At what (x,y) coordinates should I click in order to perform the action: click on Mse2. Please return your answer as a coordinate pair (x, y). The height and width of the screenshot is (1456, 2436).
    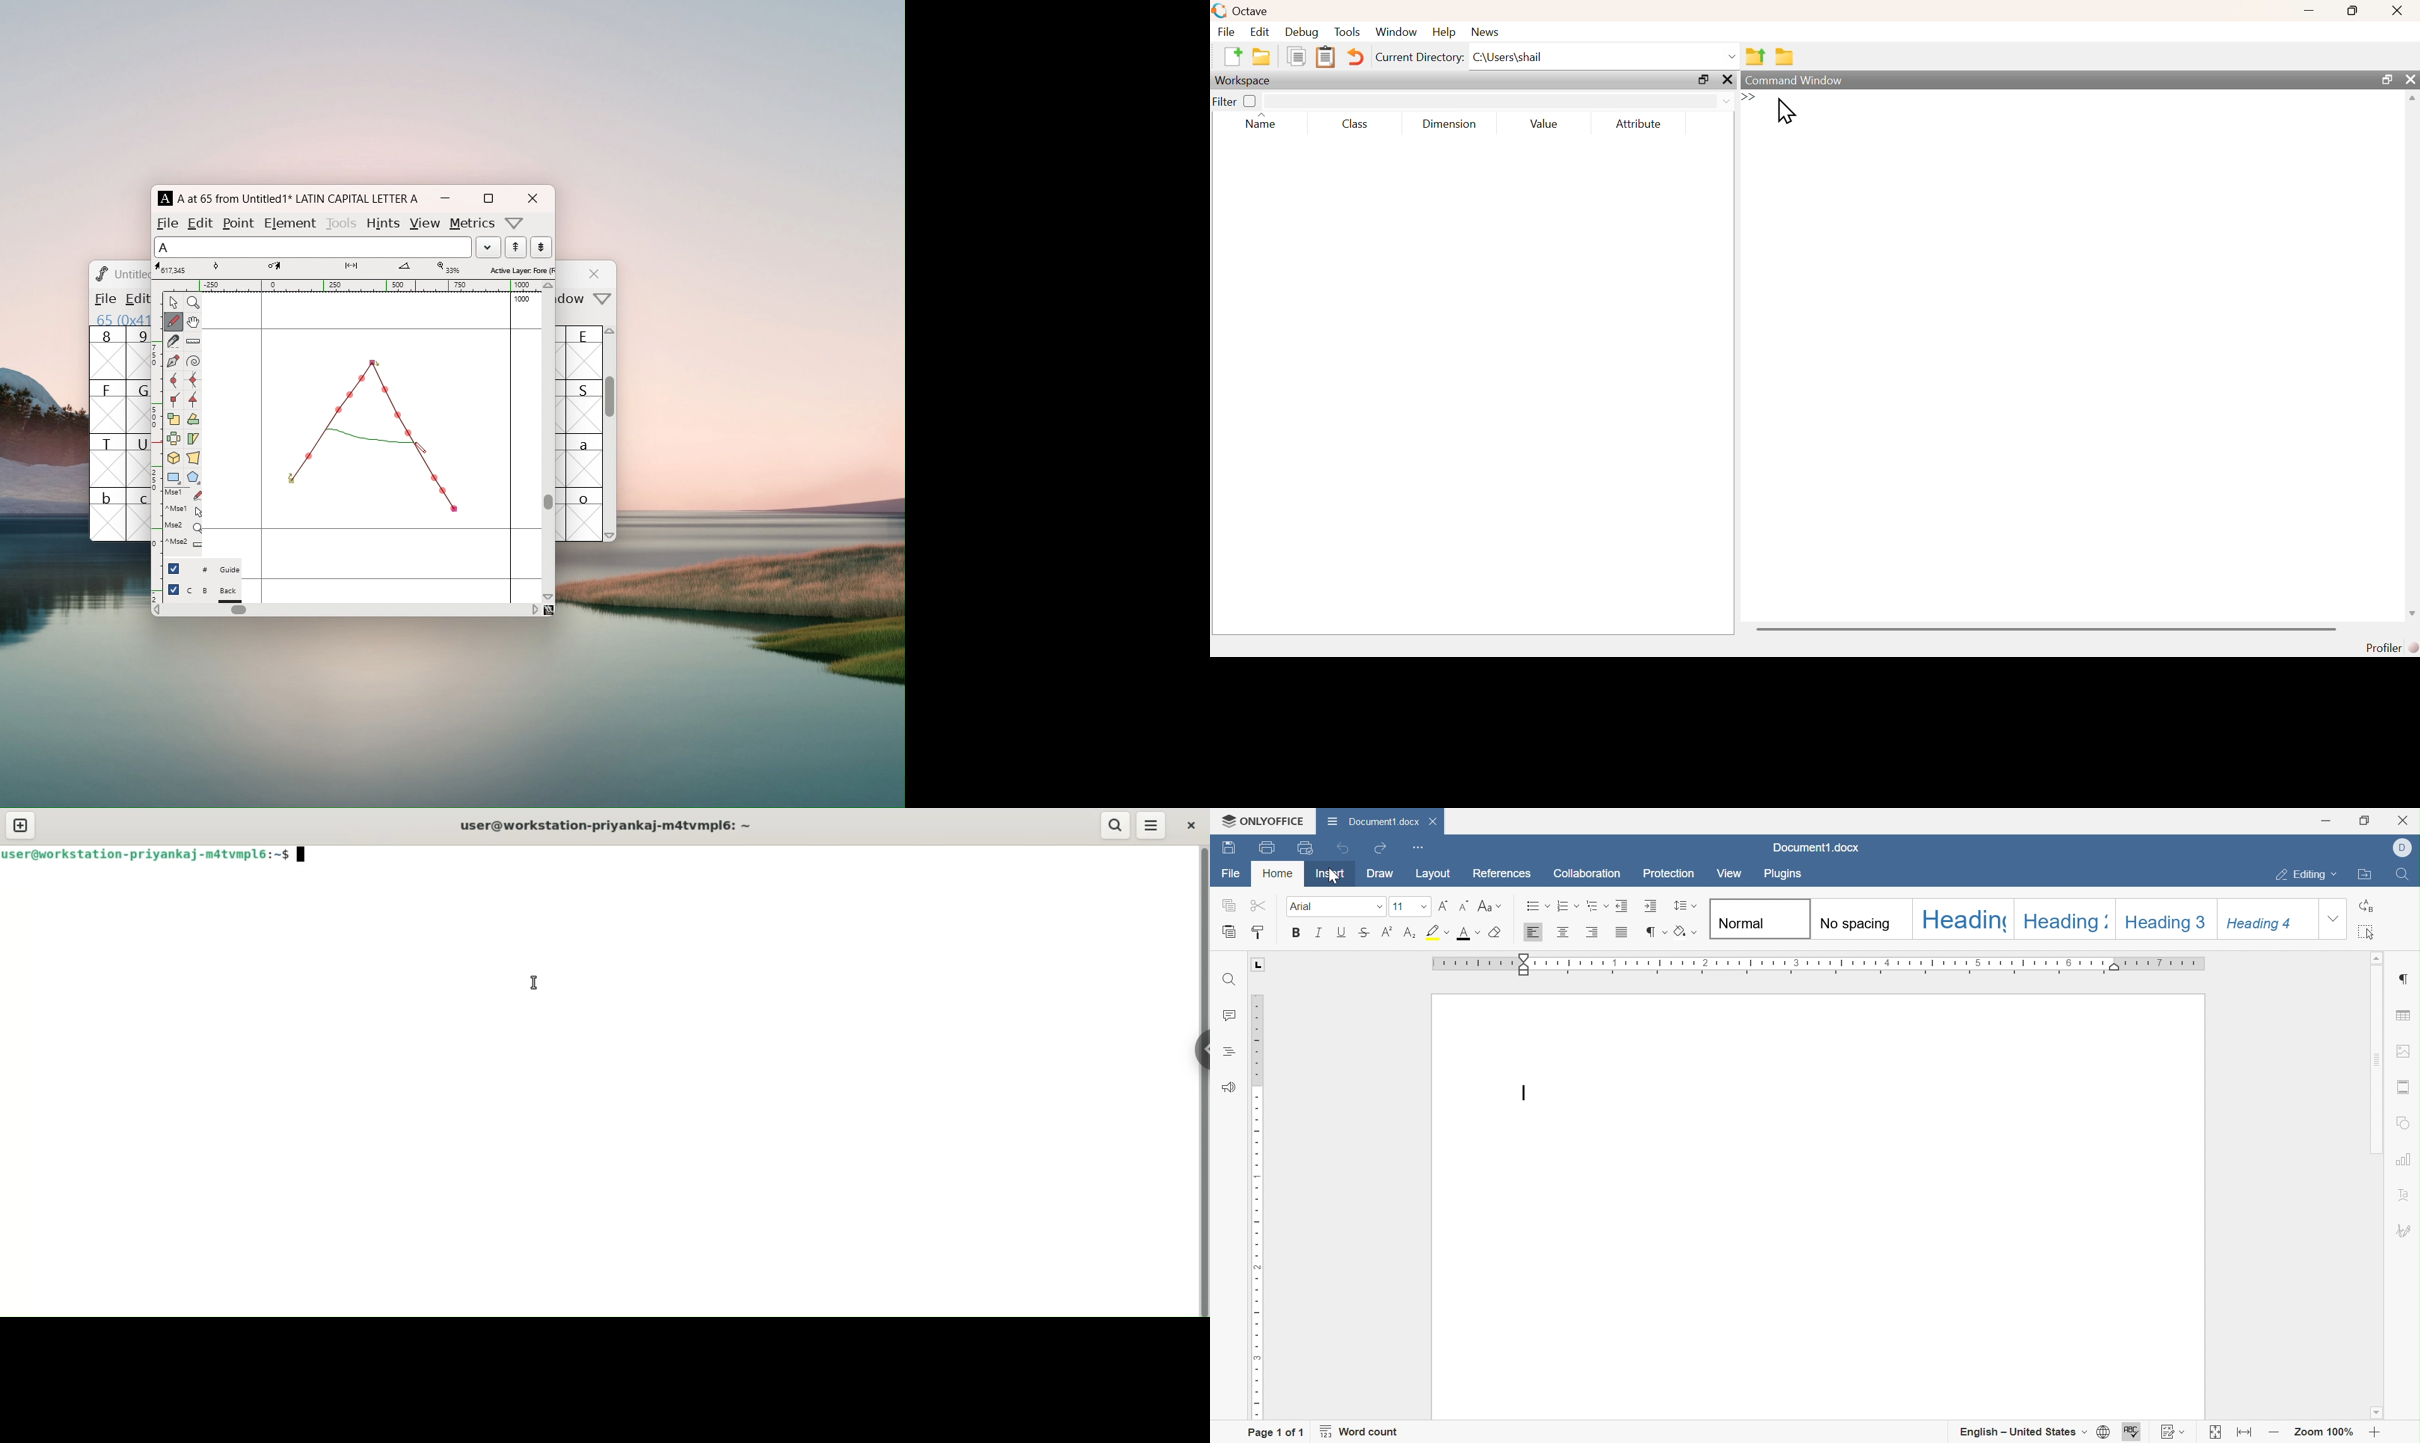
    Looking at the image, I should click on (183, 526).